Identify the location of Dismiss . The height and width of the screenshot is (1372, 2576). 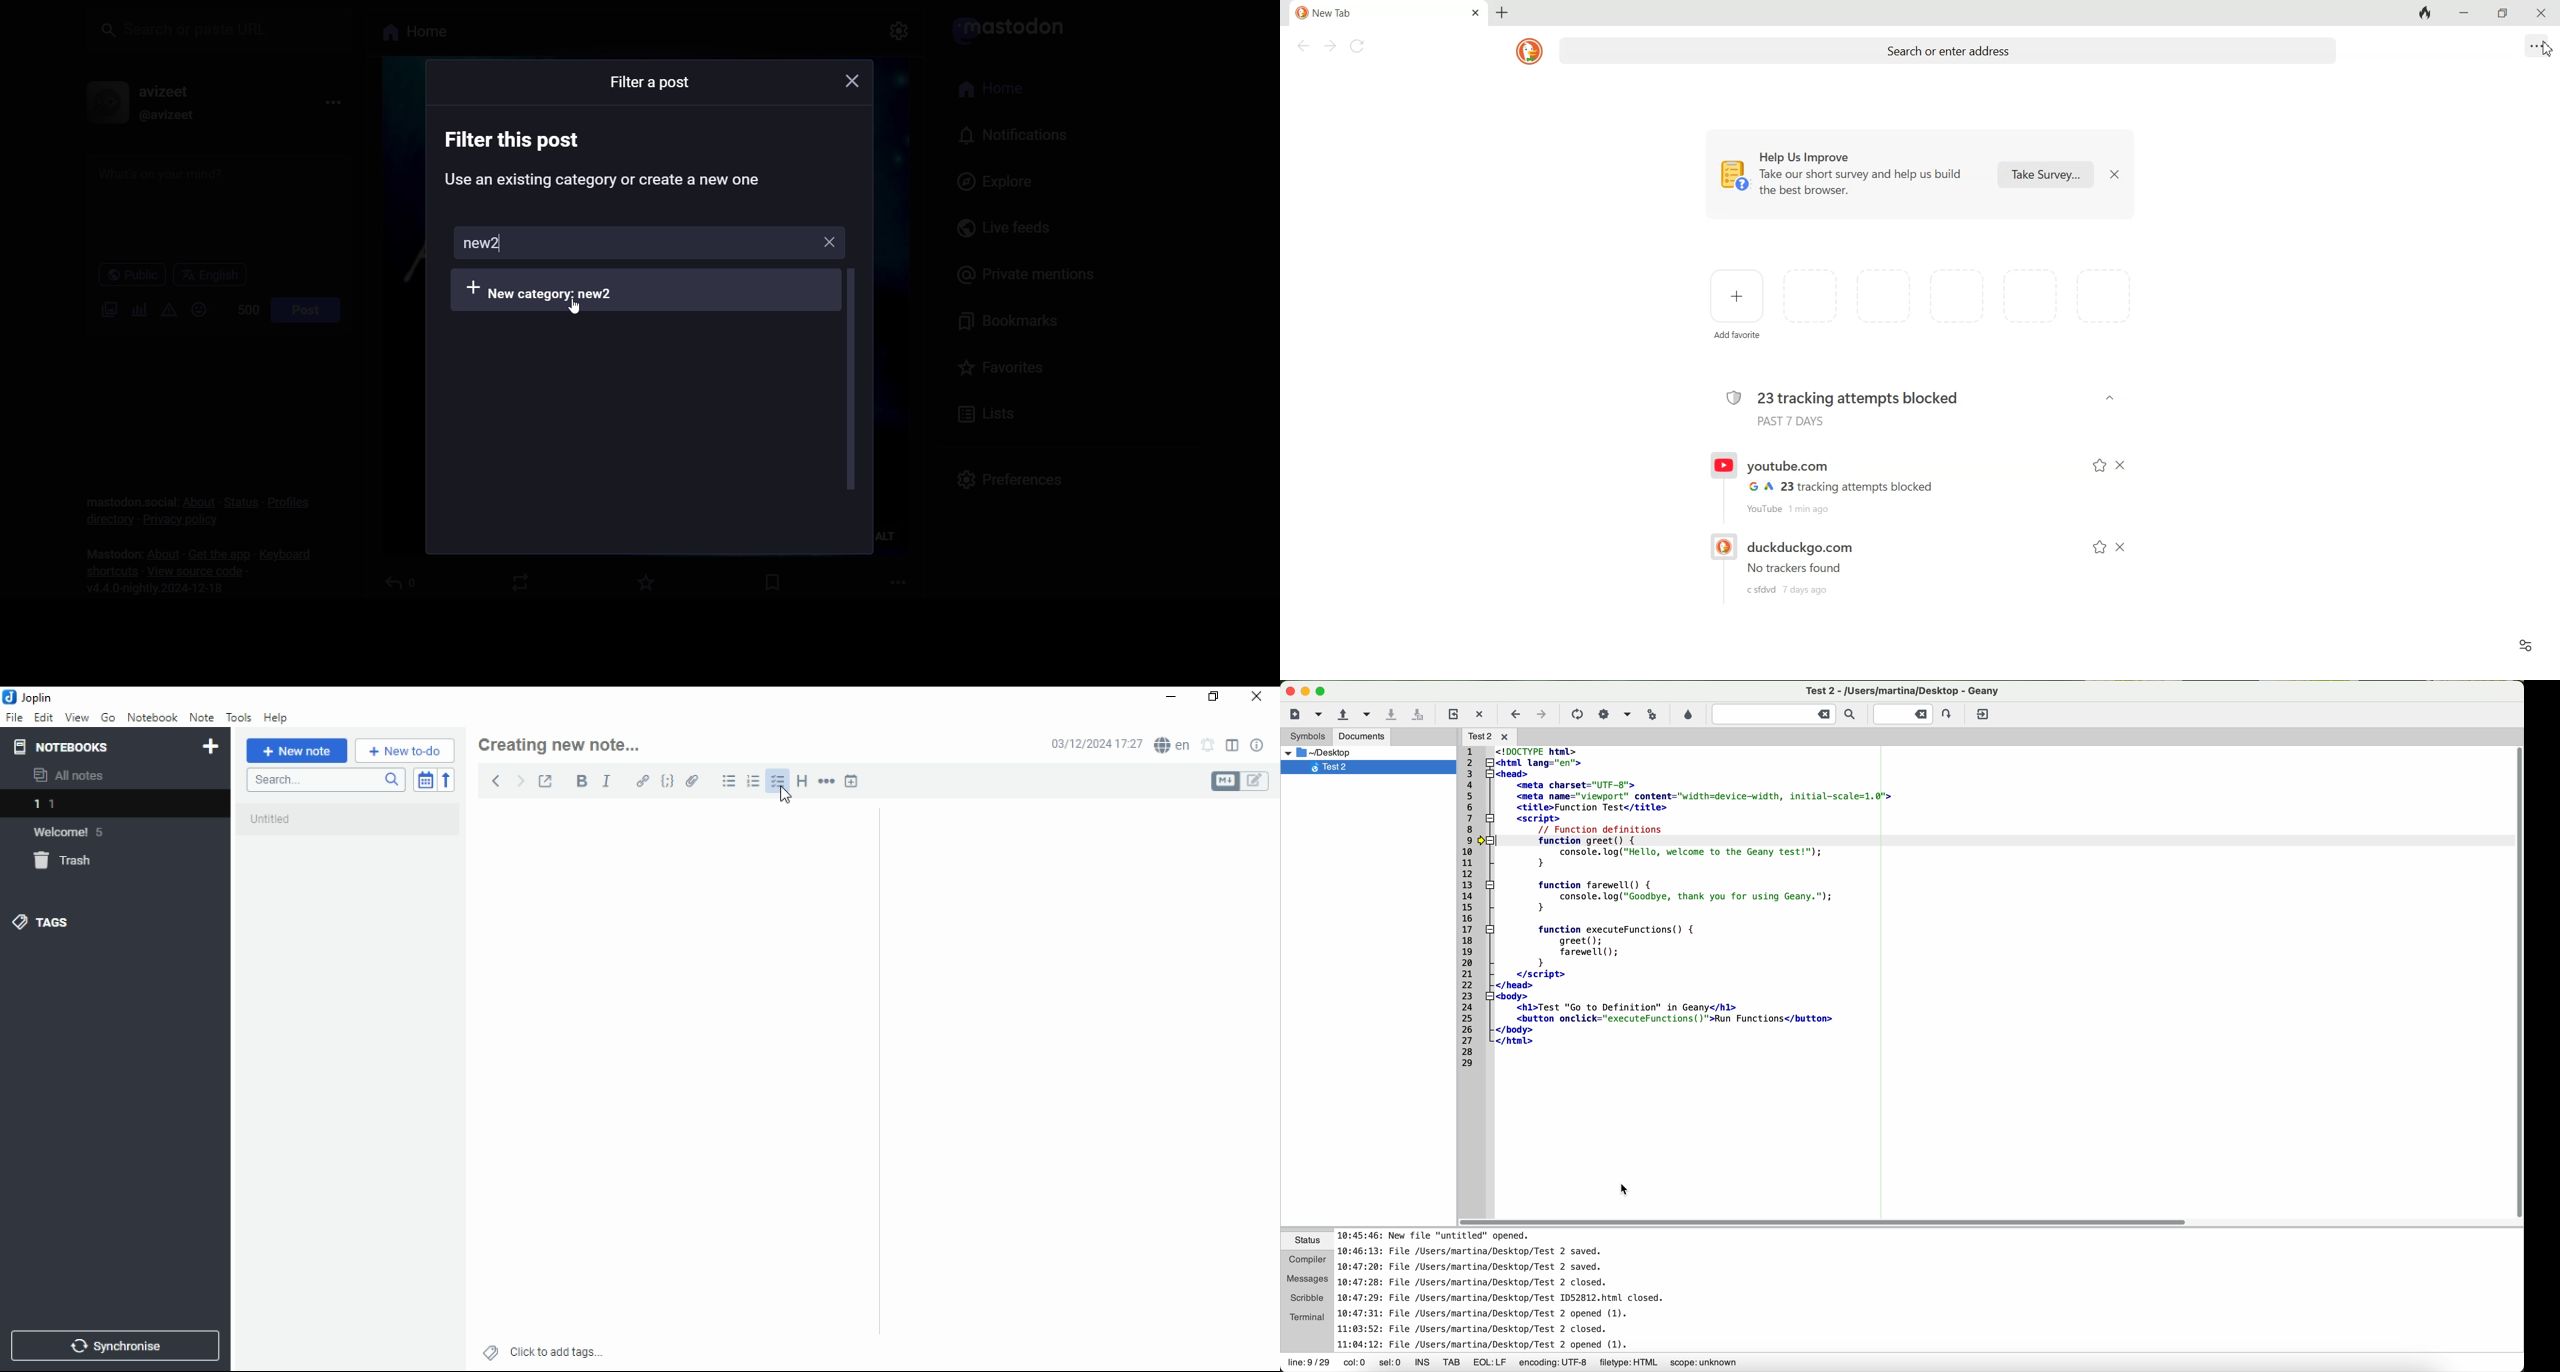
(2120, 547).